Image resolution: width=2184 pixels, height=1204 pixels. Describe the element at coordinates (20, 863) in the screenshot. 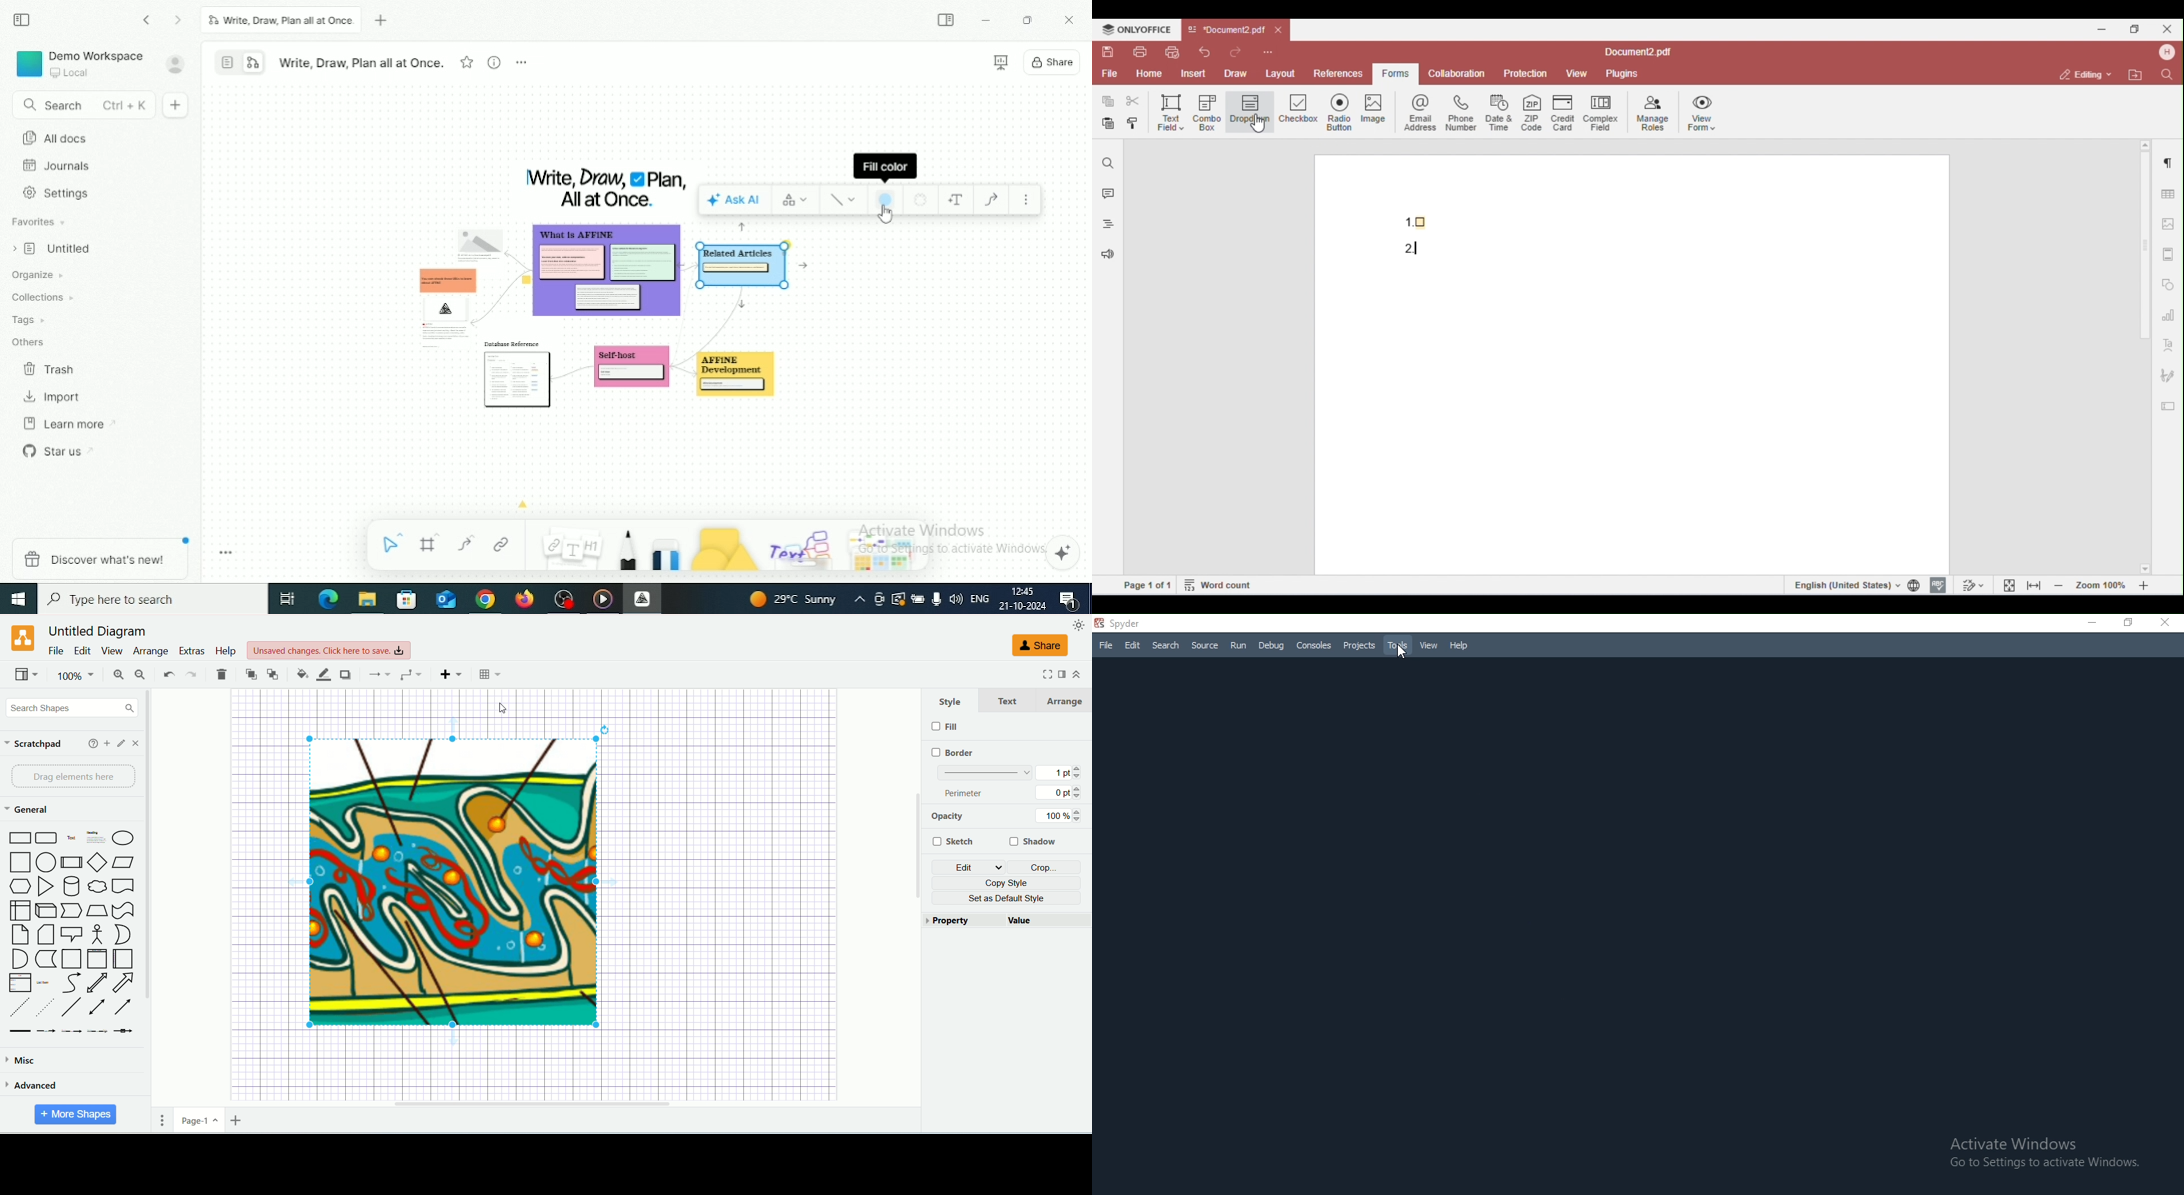

I see `Square` at that location.